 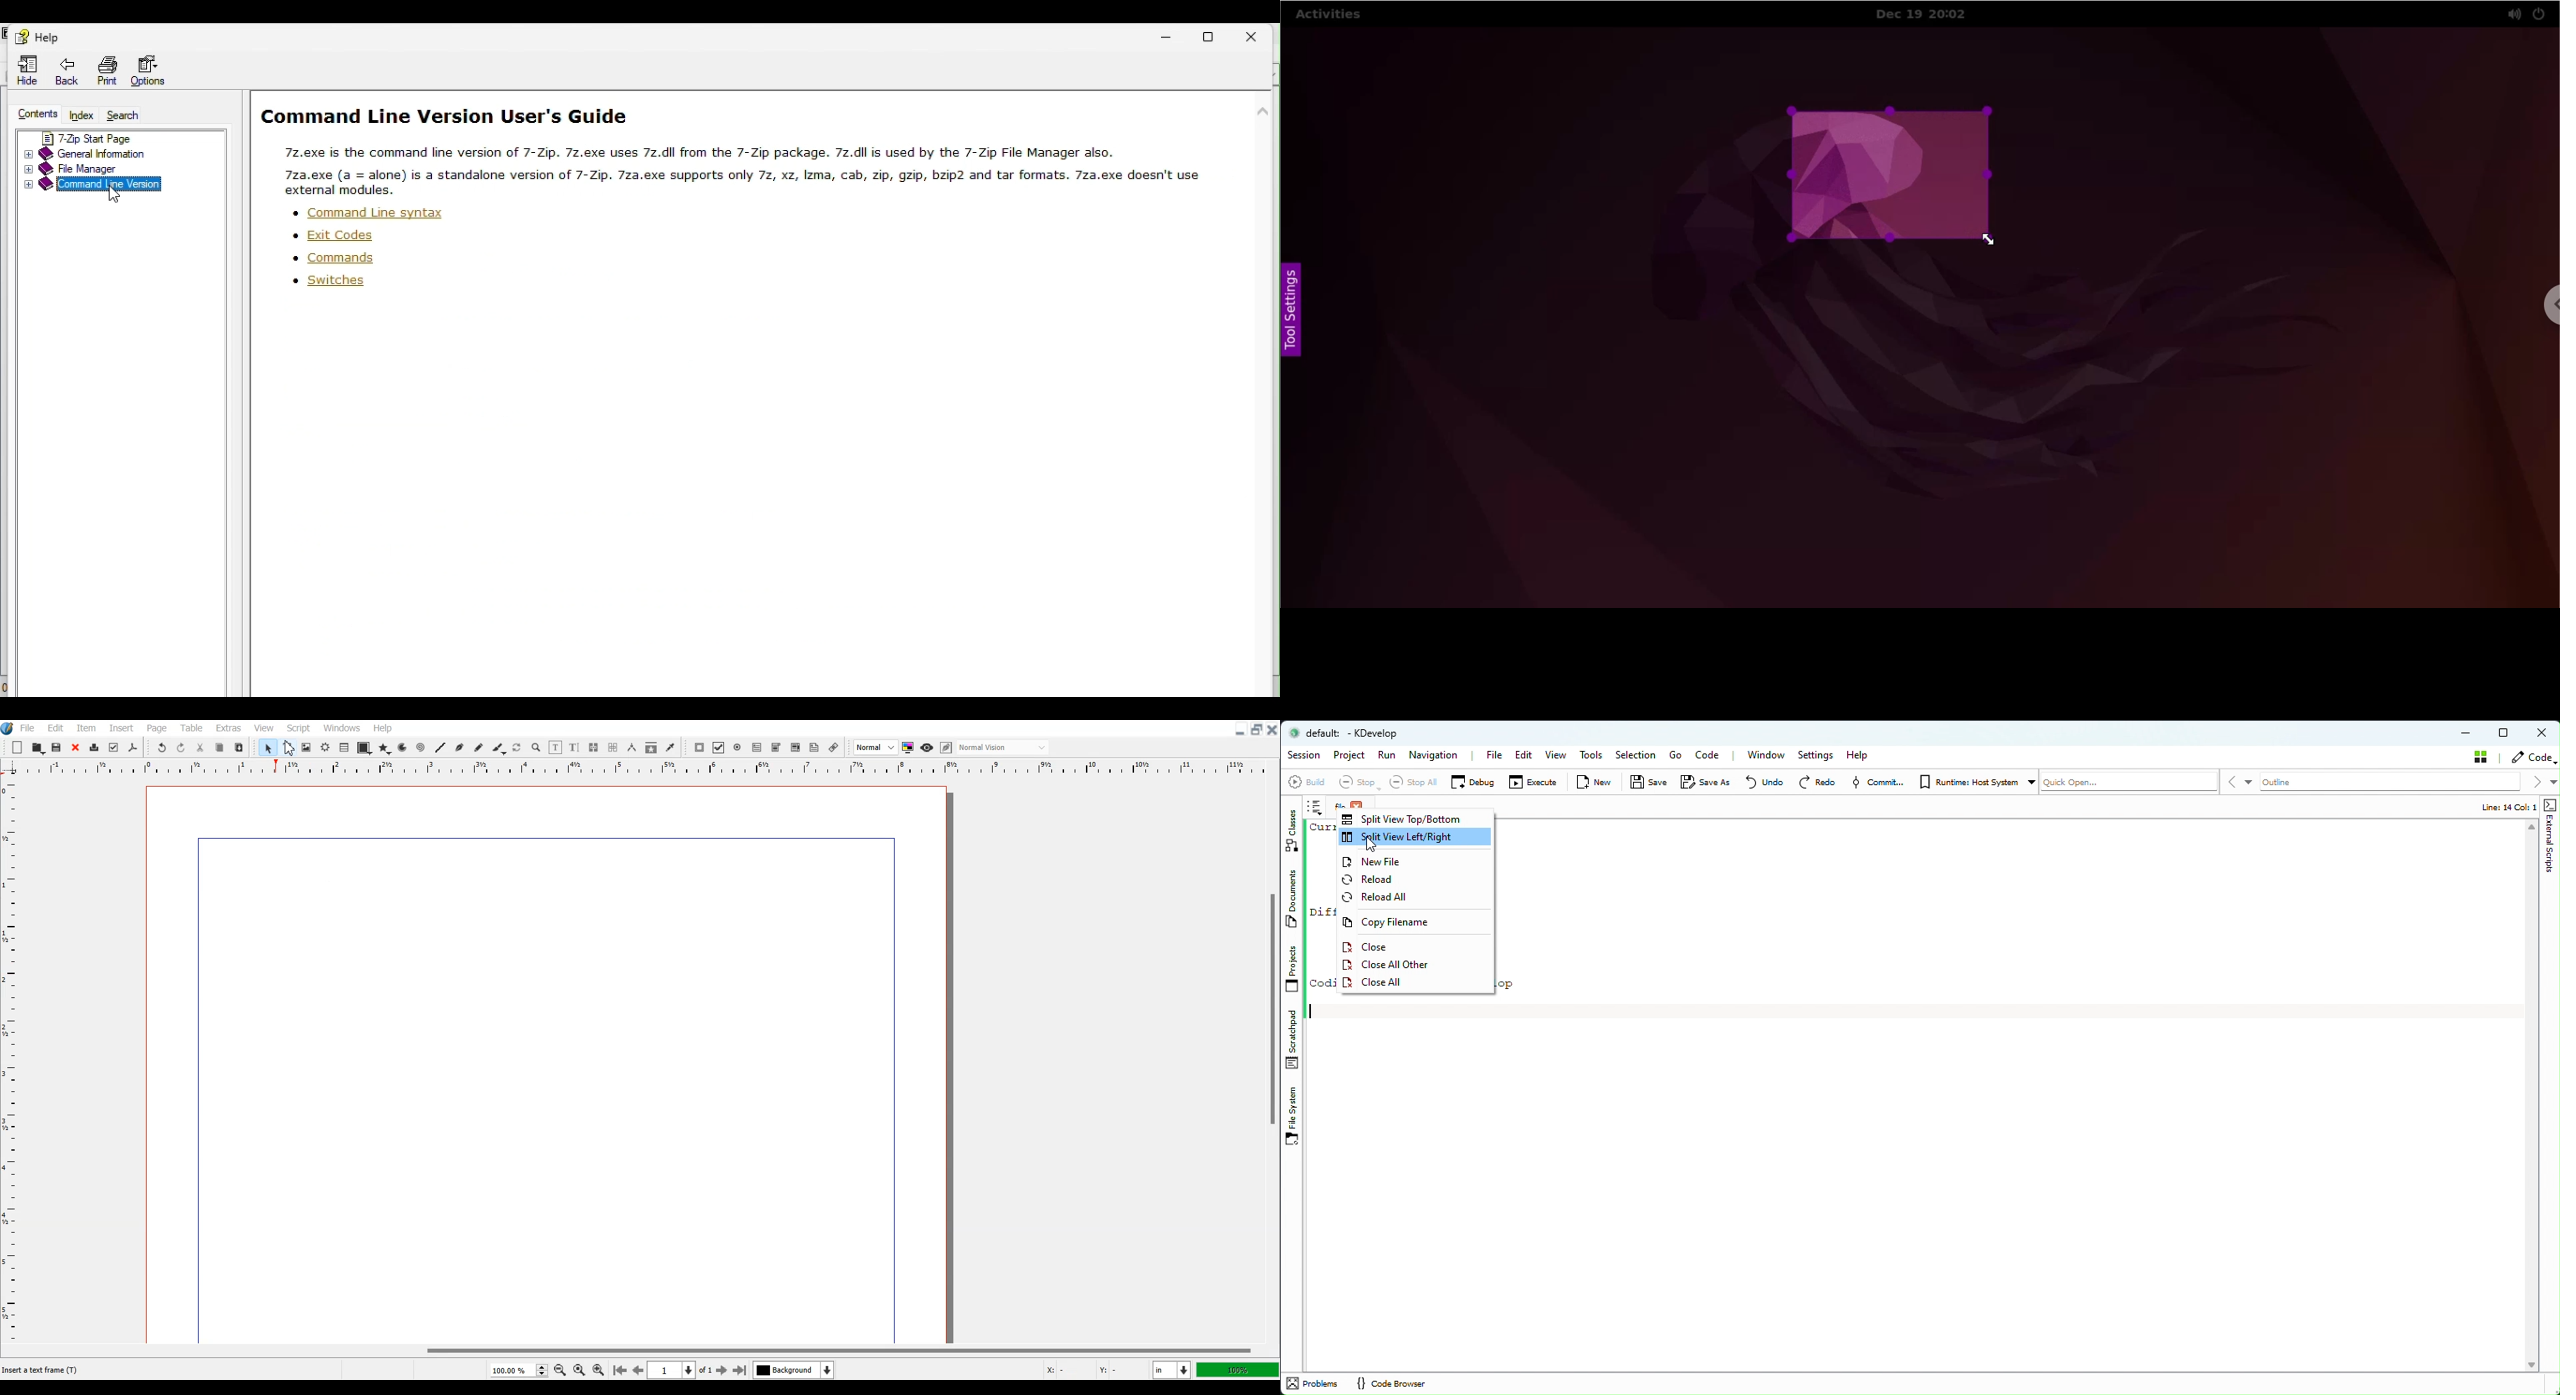 I want to click on Vertical scale, so click(x=9, y=1051).